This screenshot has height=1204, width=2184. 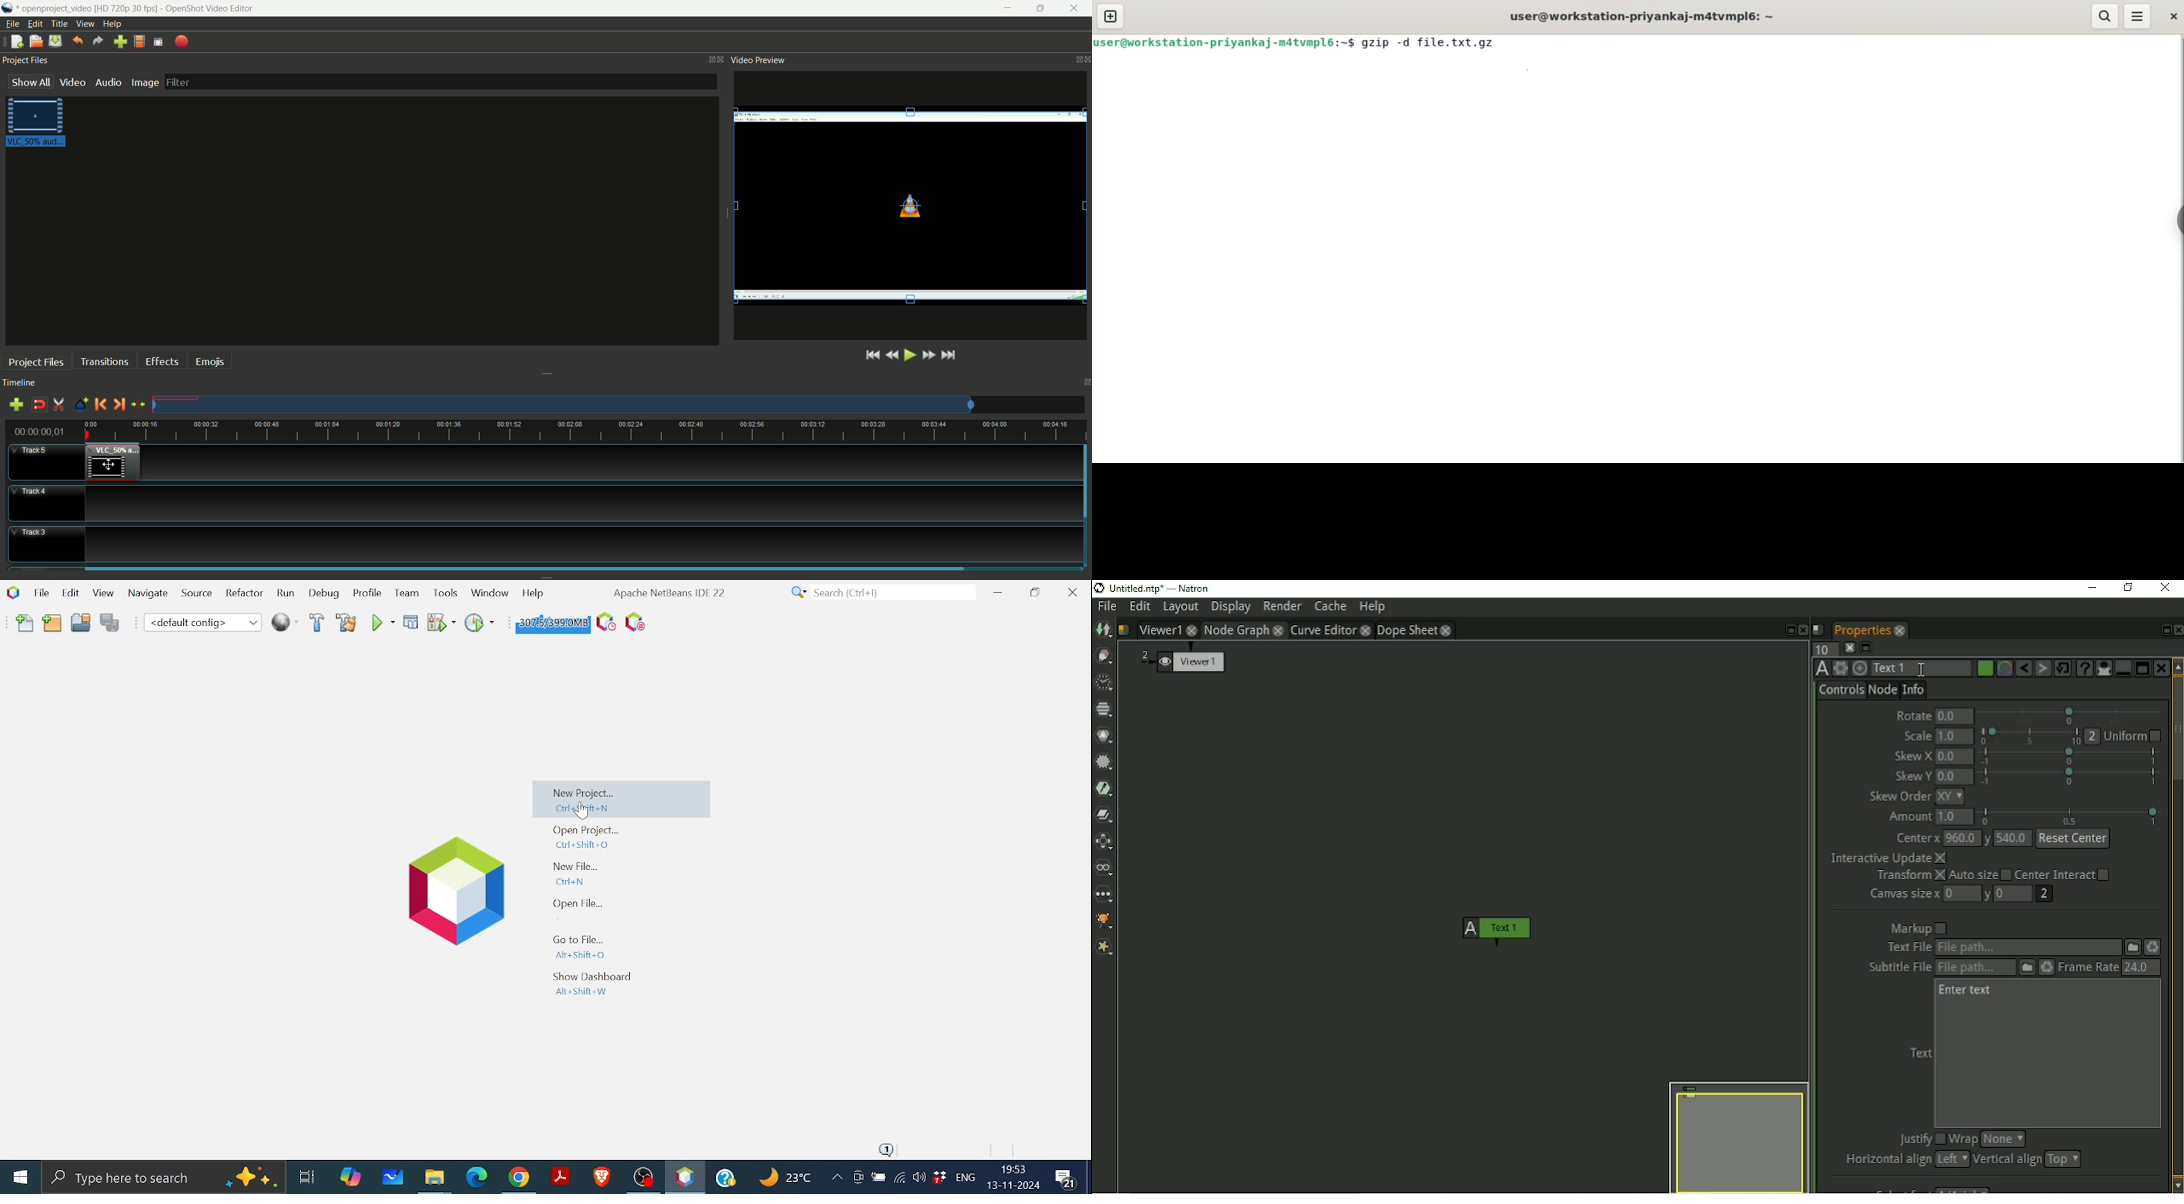 What do you see at coordinates (156, 42) in the screenshot?
I see `fullscreen` at bounding box center [156, 42].